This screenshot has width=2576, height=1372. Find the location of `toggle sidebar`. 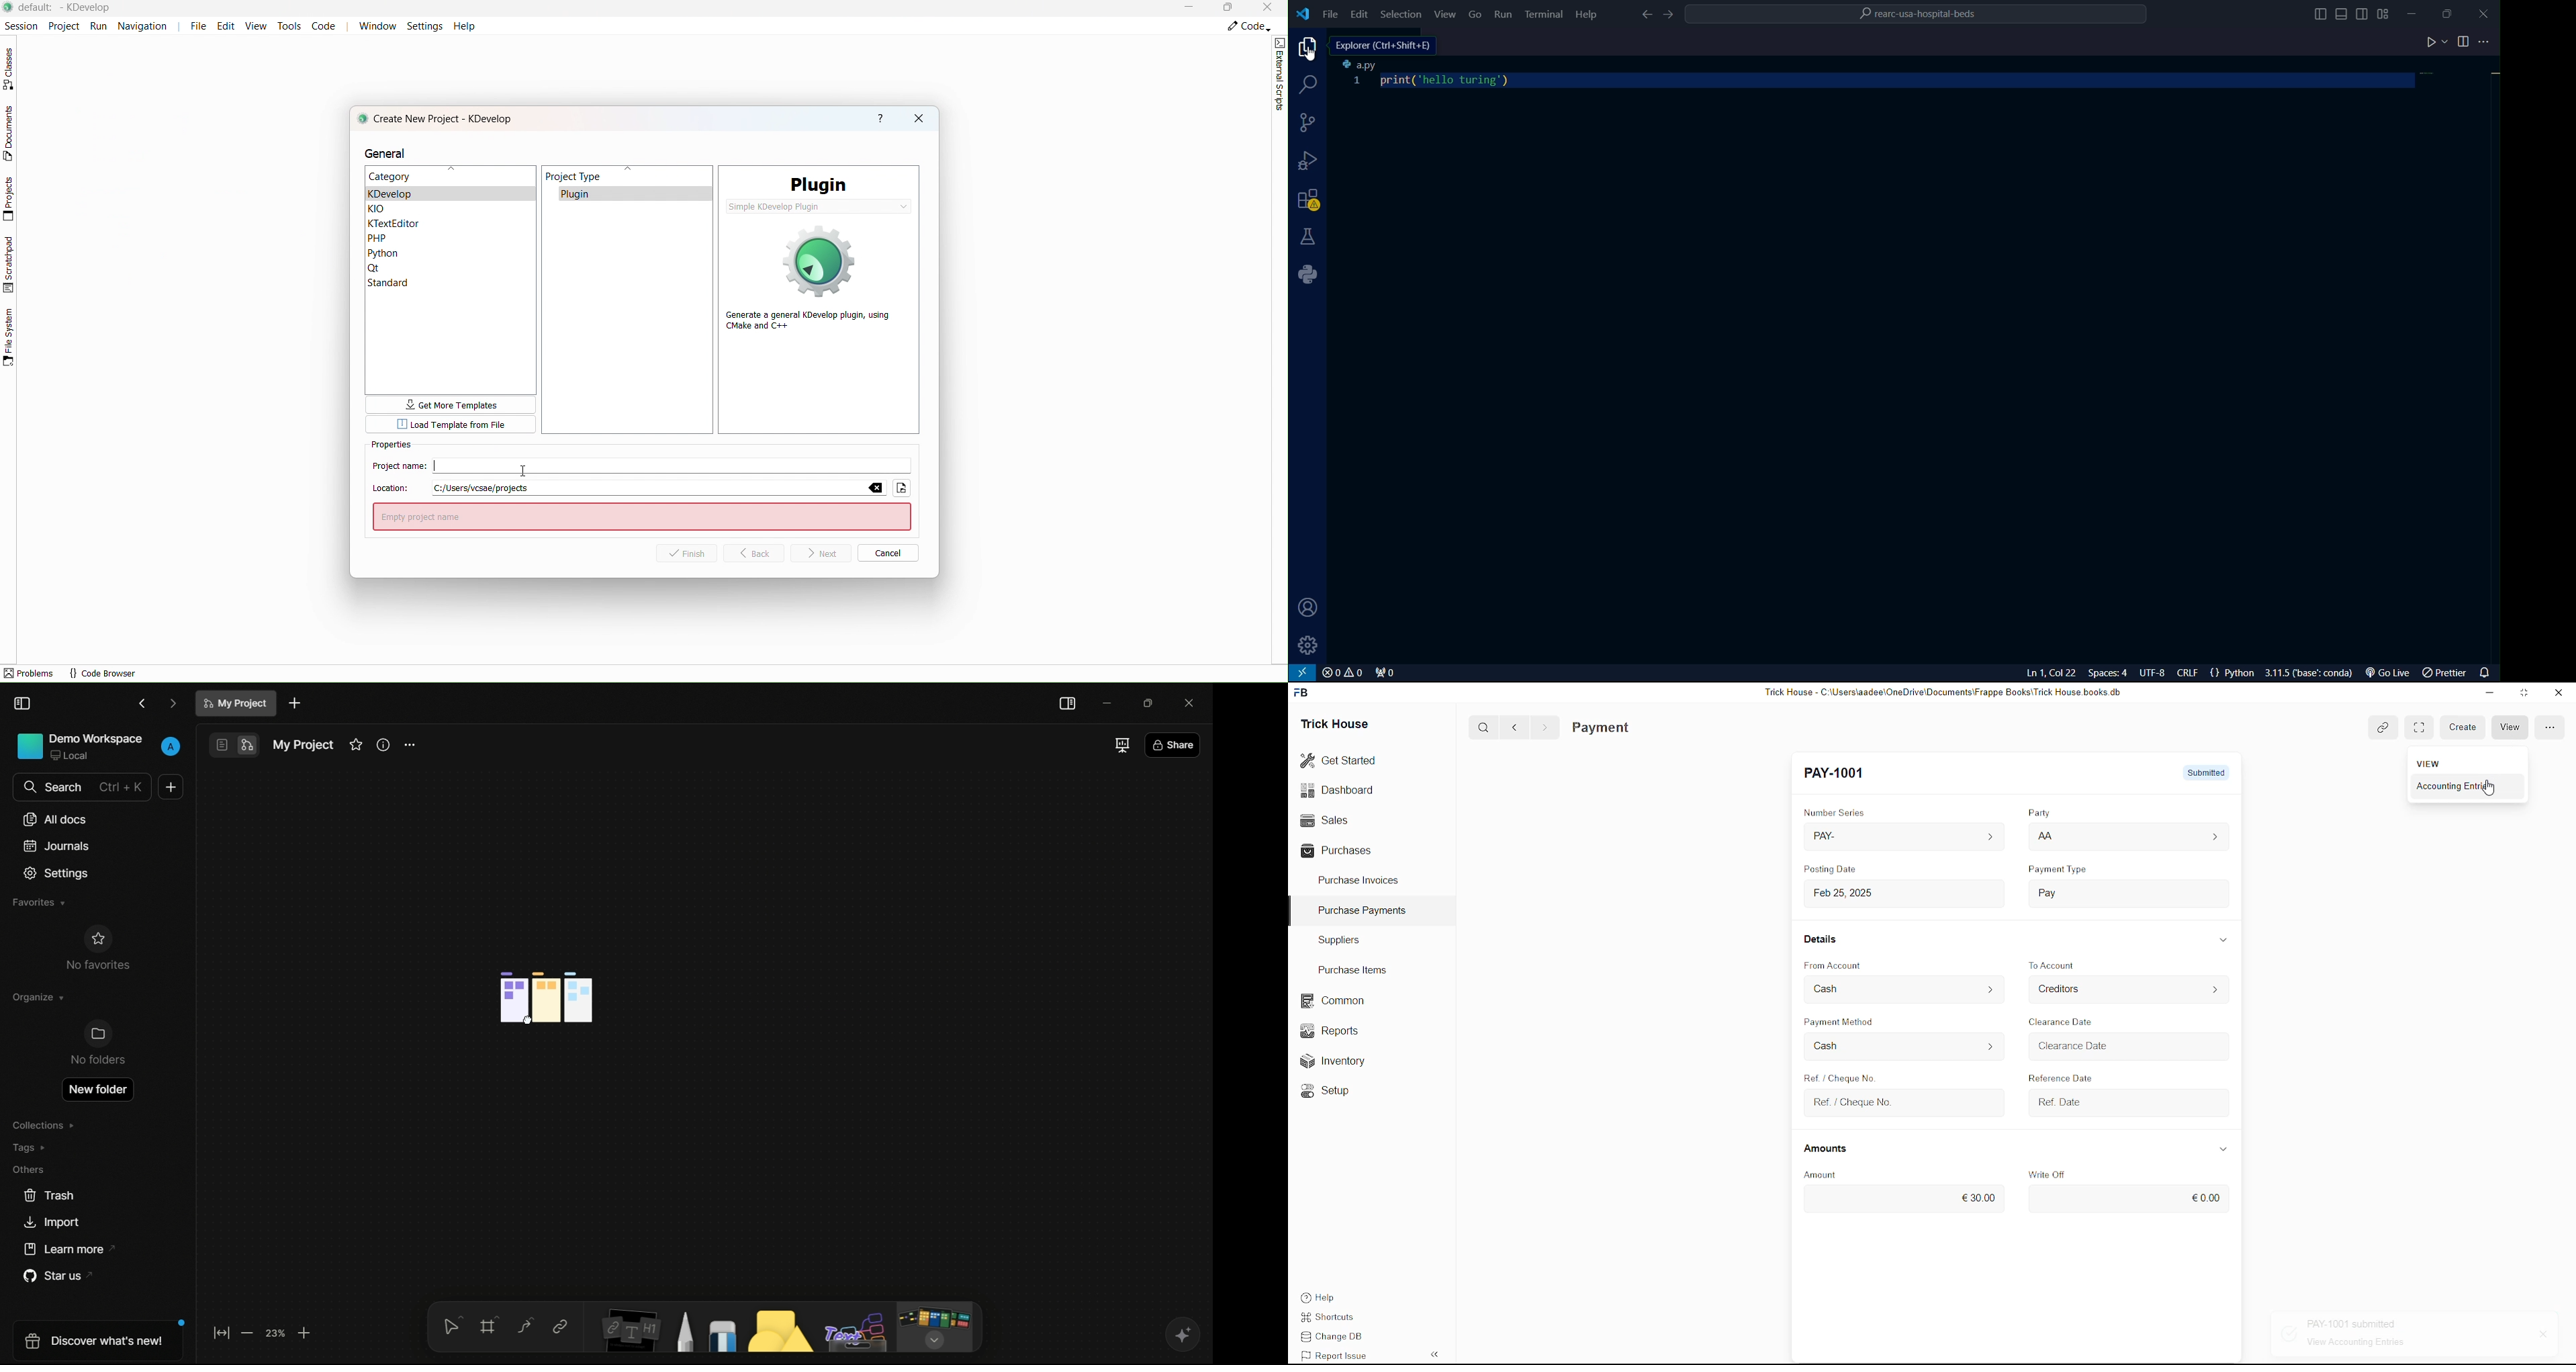

toggle sidebar is located at coordinates (1067, 703).